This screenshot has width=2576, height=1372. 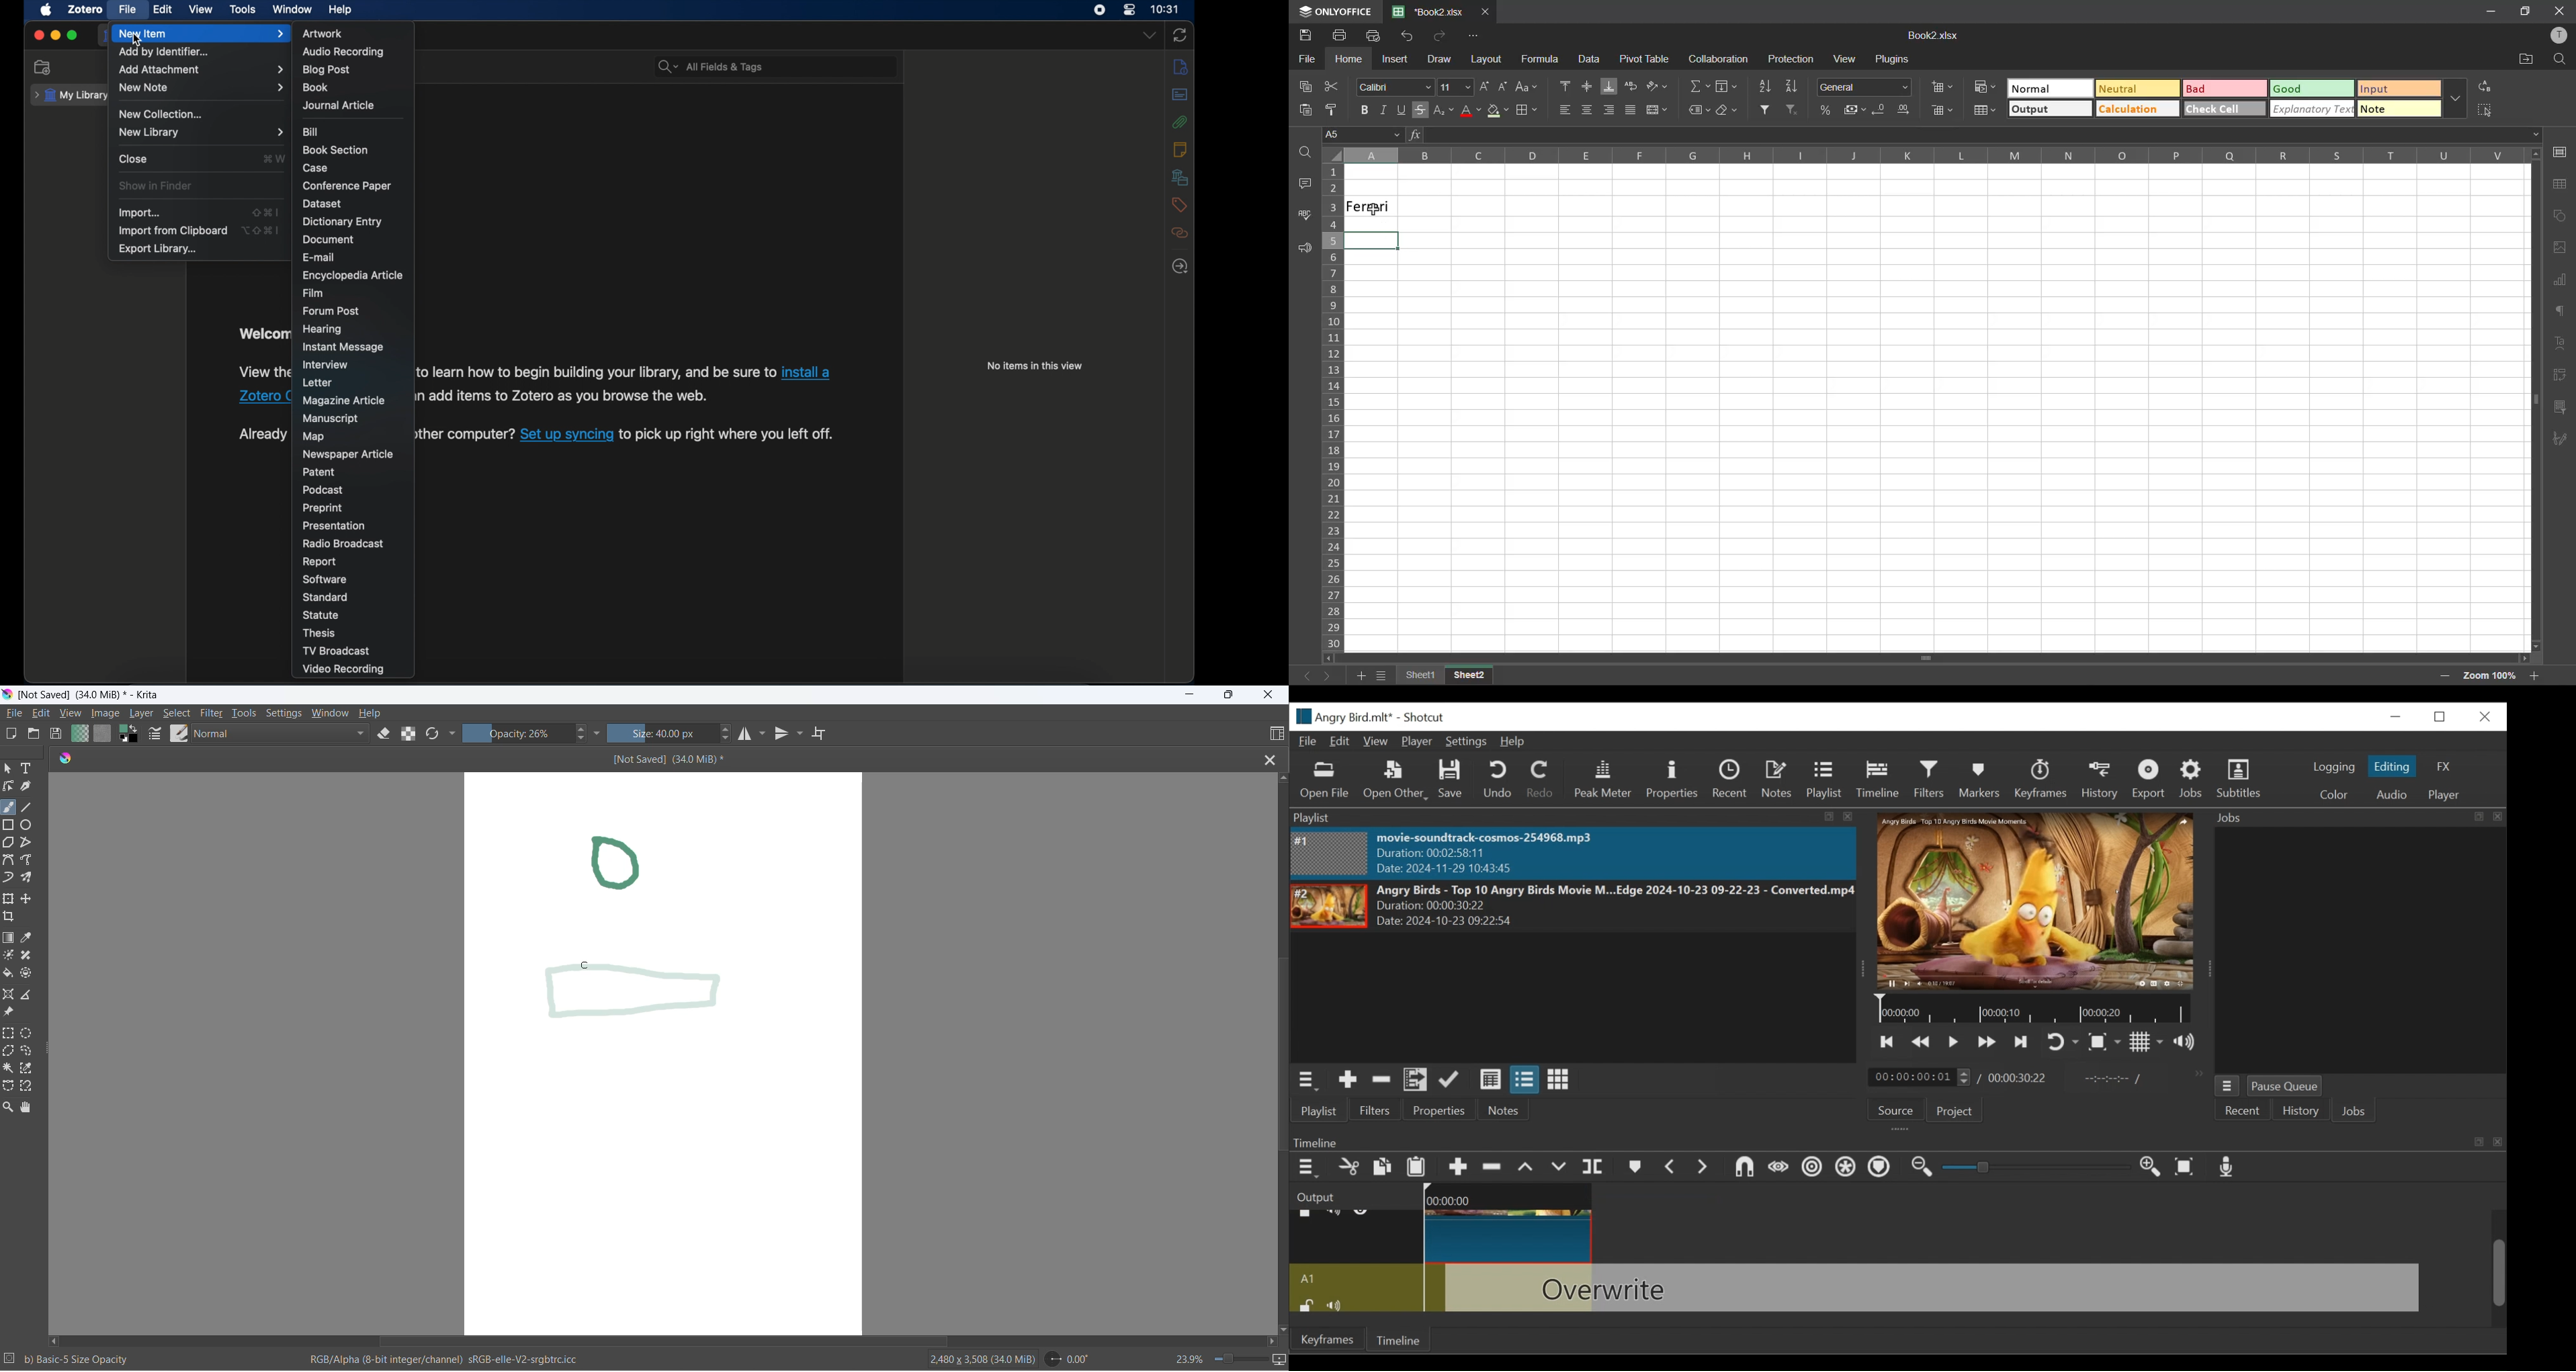 I want to click on Copy, so click(x=1384, y=1168).